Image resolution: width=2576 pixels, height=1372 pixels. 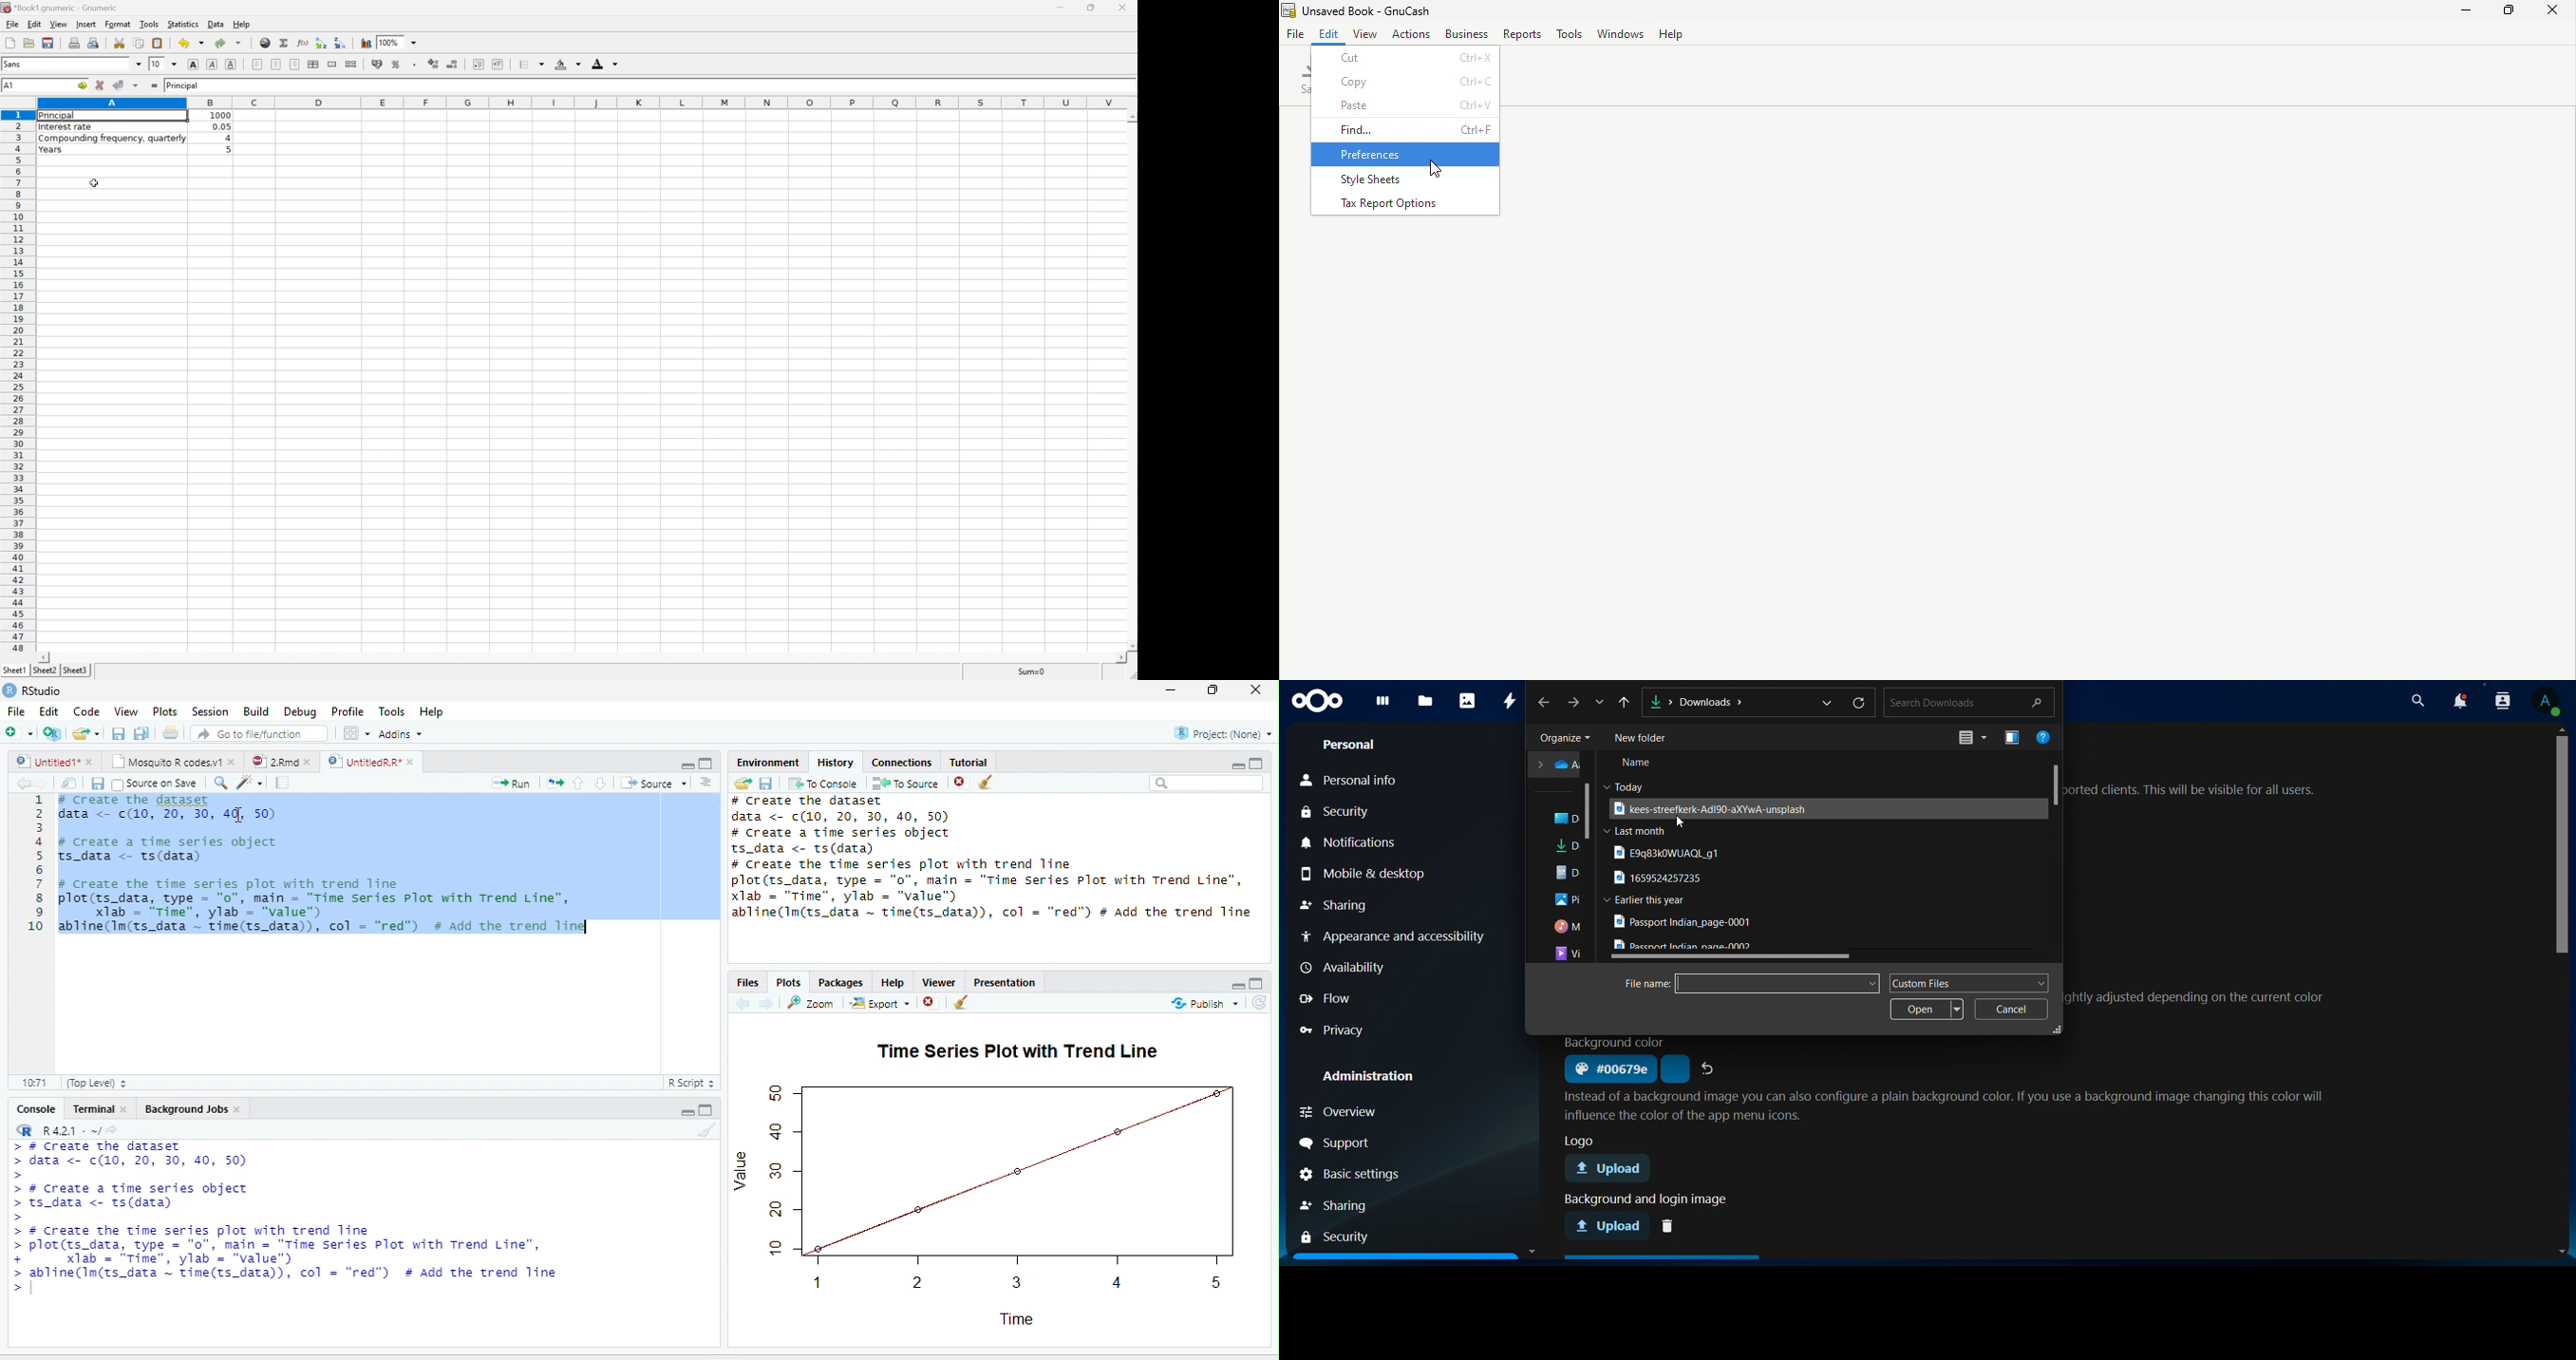 I want to click on New file, so click(x=18, y=732).